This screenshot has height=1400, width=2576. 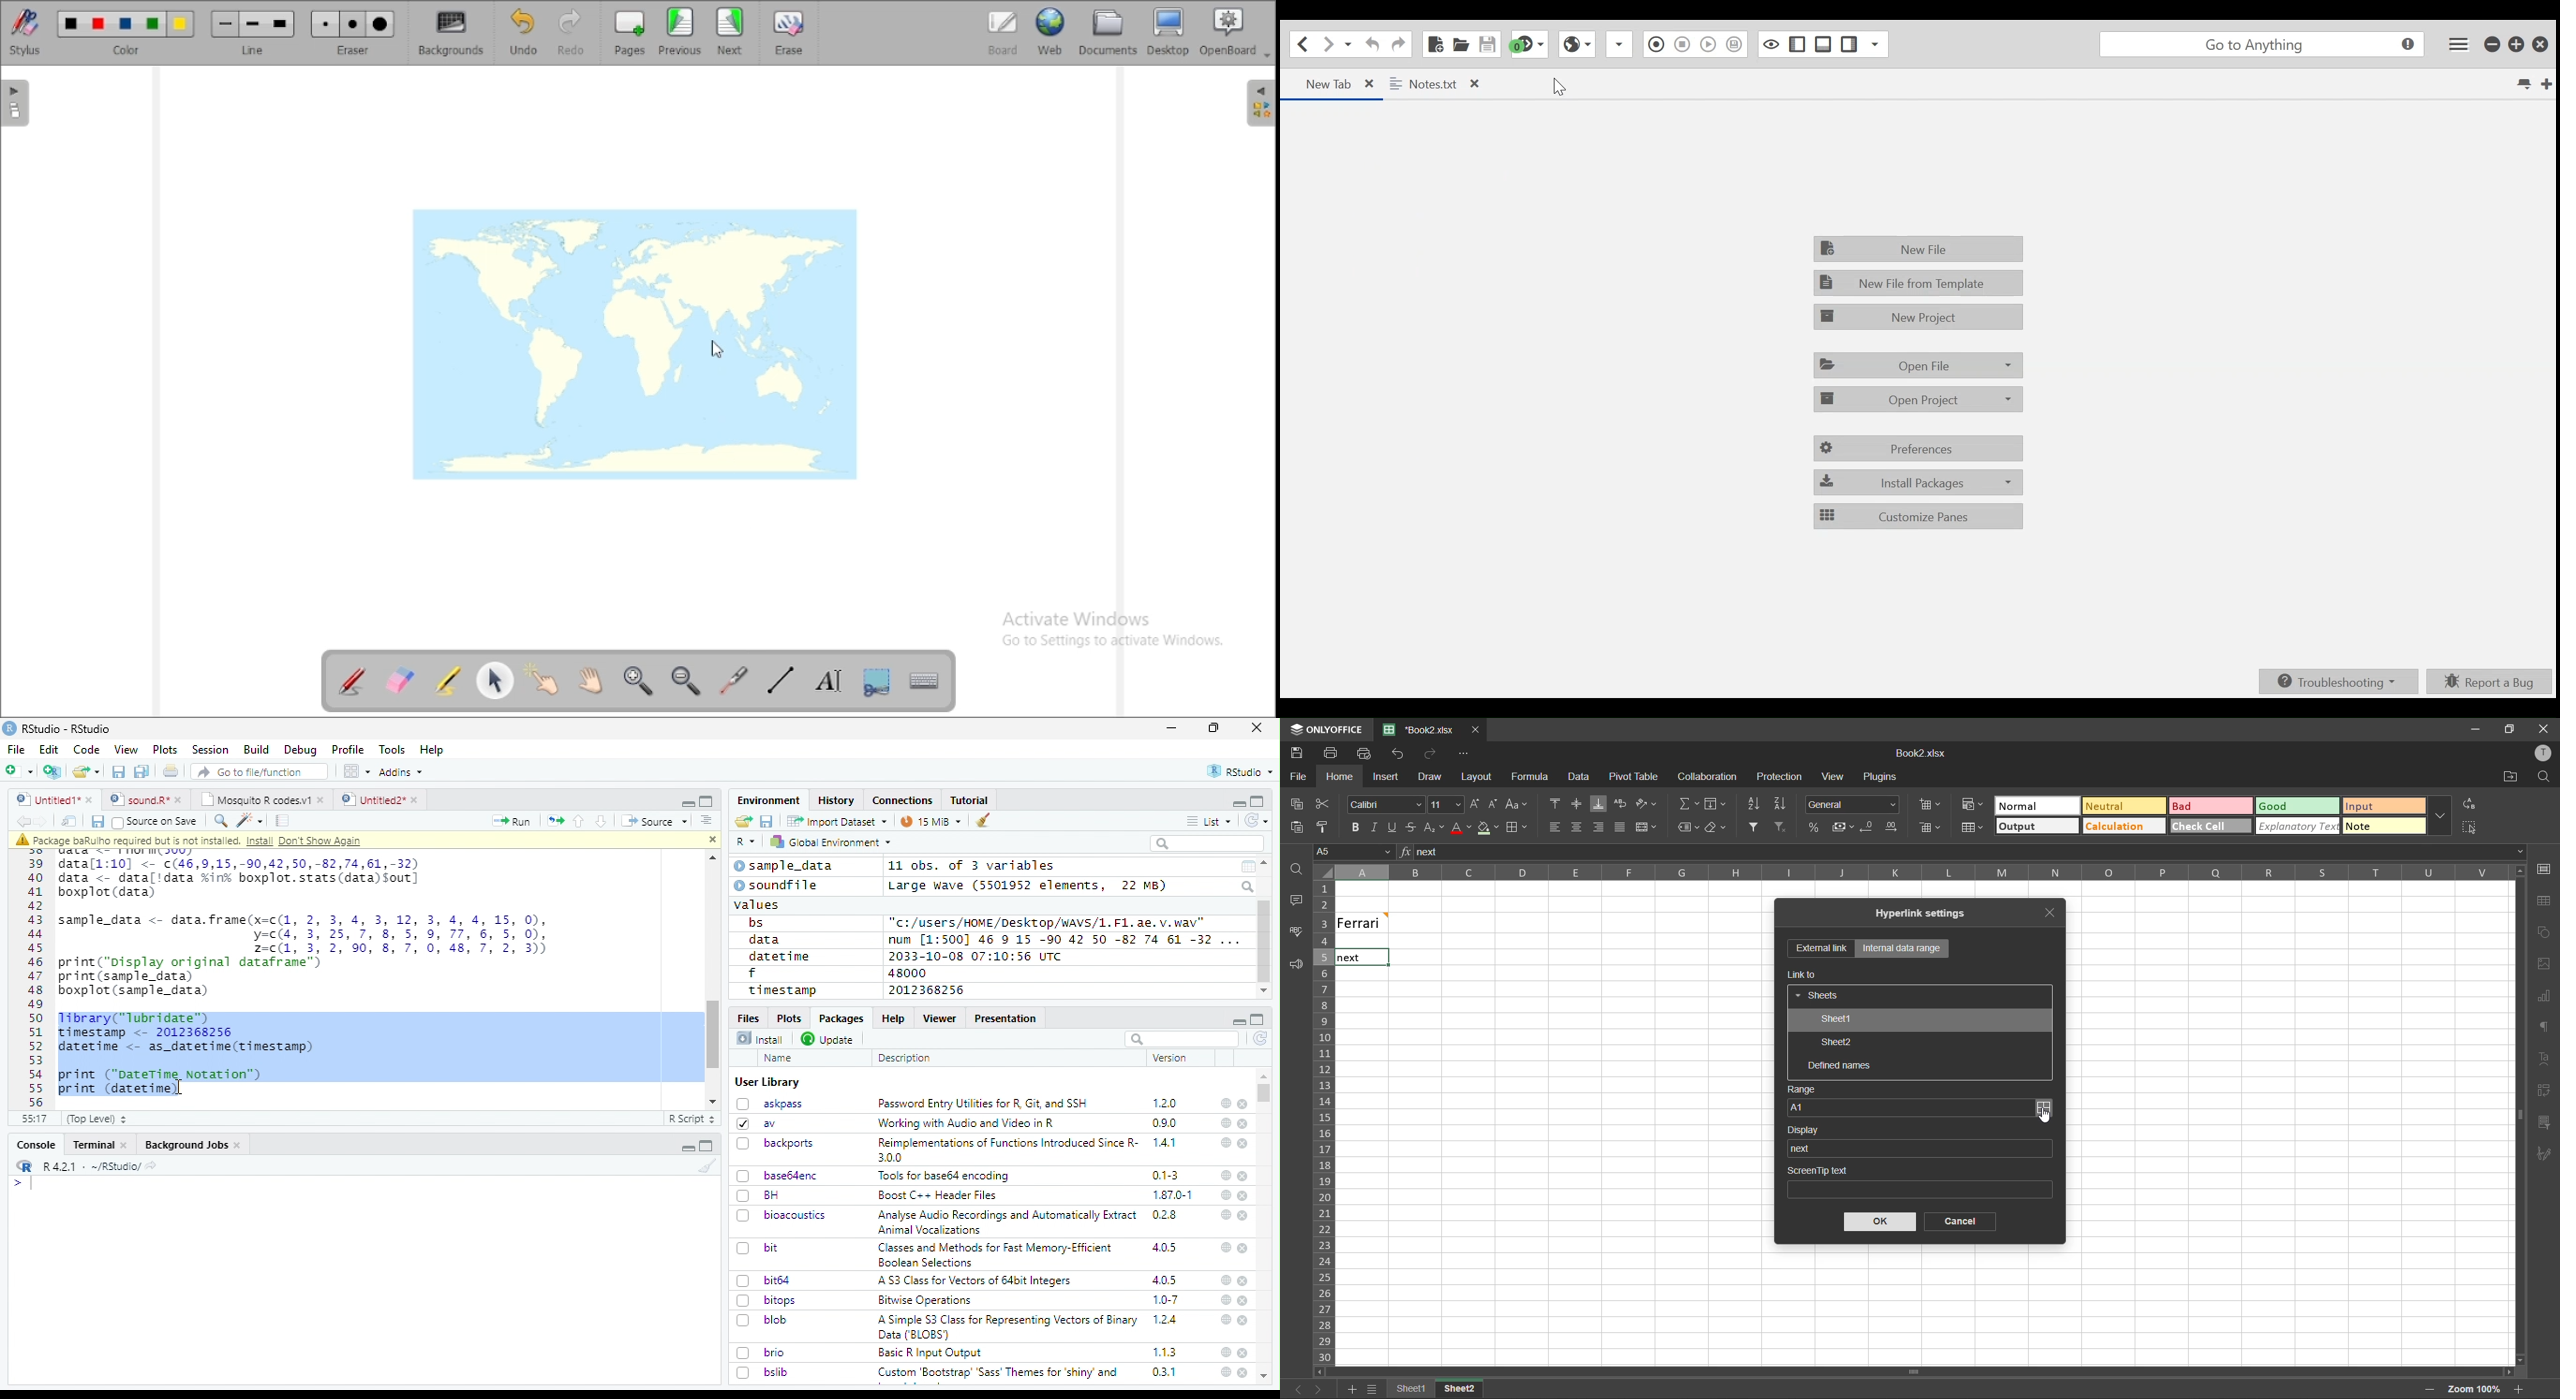 I want to click on (Classes and Methods for Fast Memory-Efficient
Boolean Selections, so click(x=997, y=1255).